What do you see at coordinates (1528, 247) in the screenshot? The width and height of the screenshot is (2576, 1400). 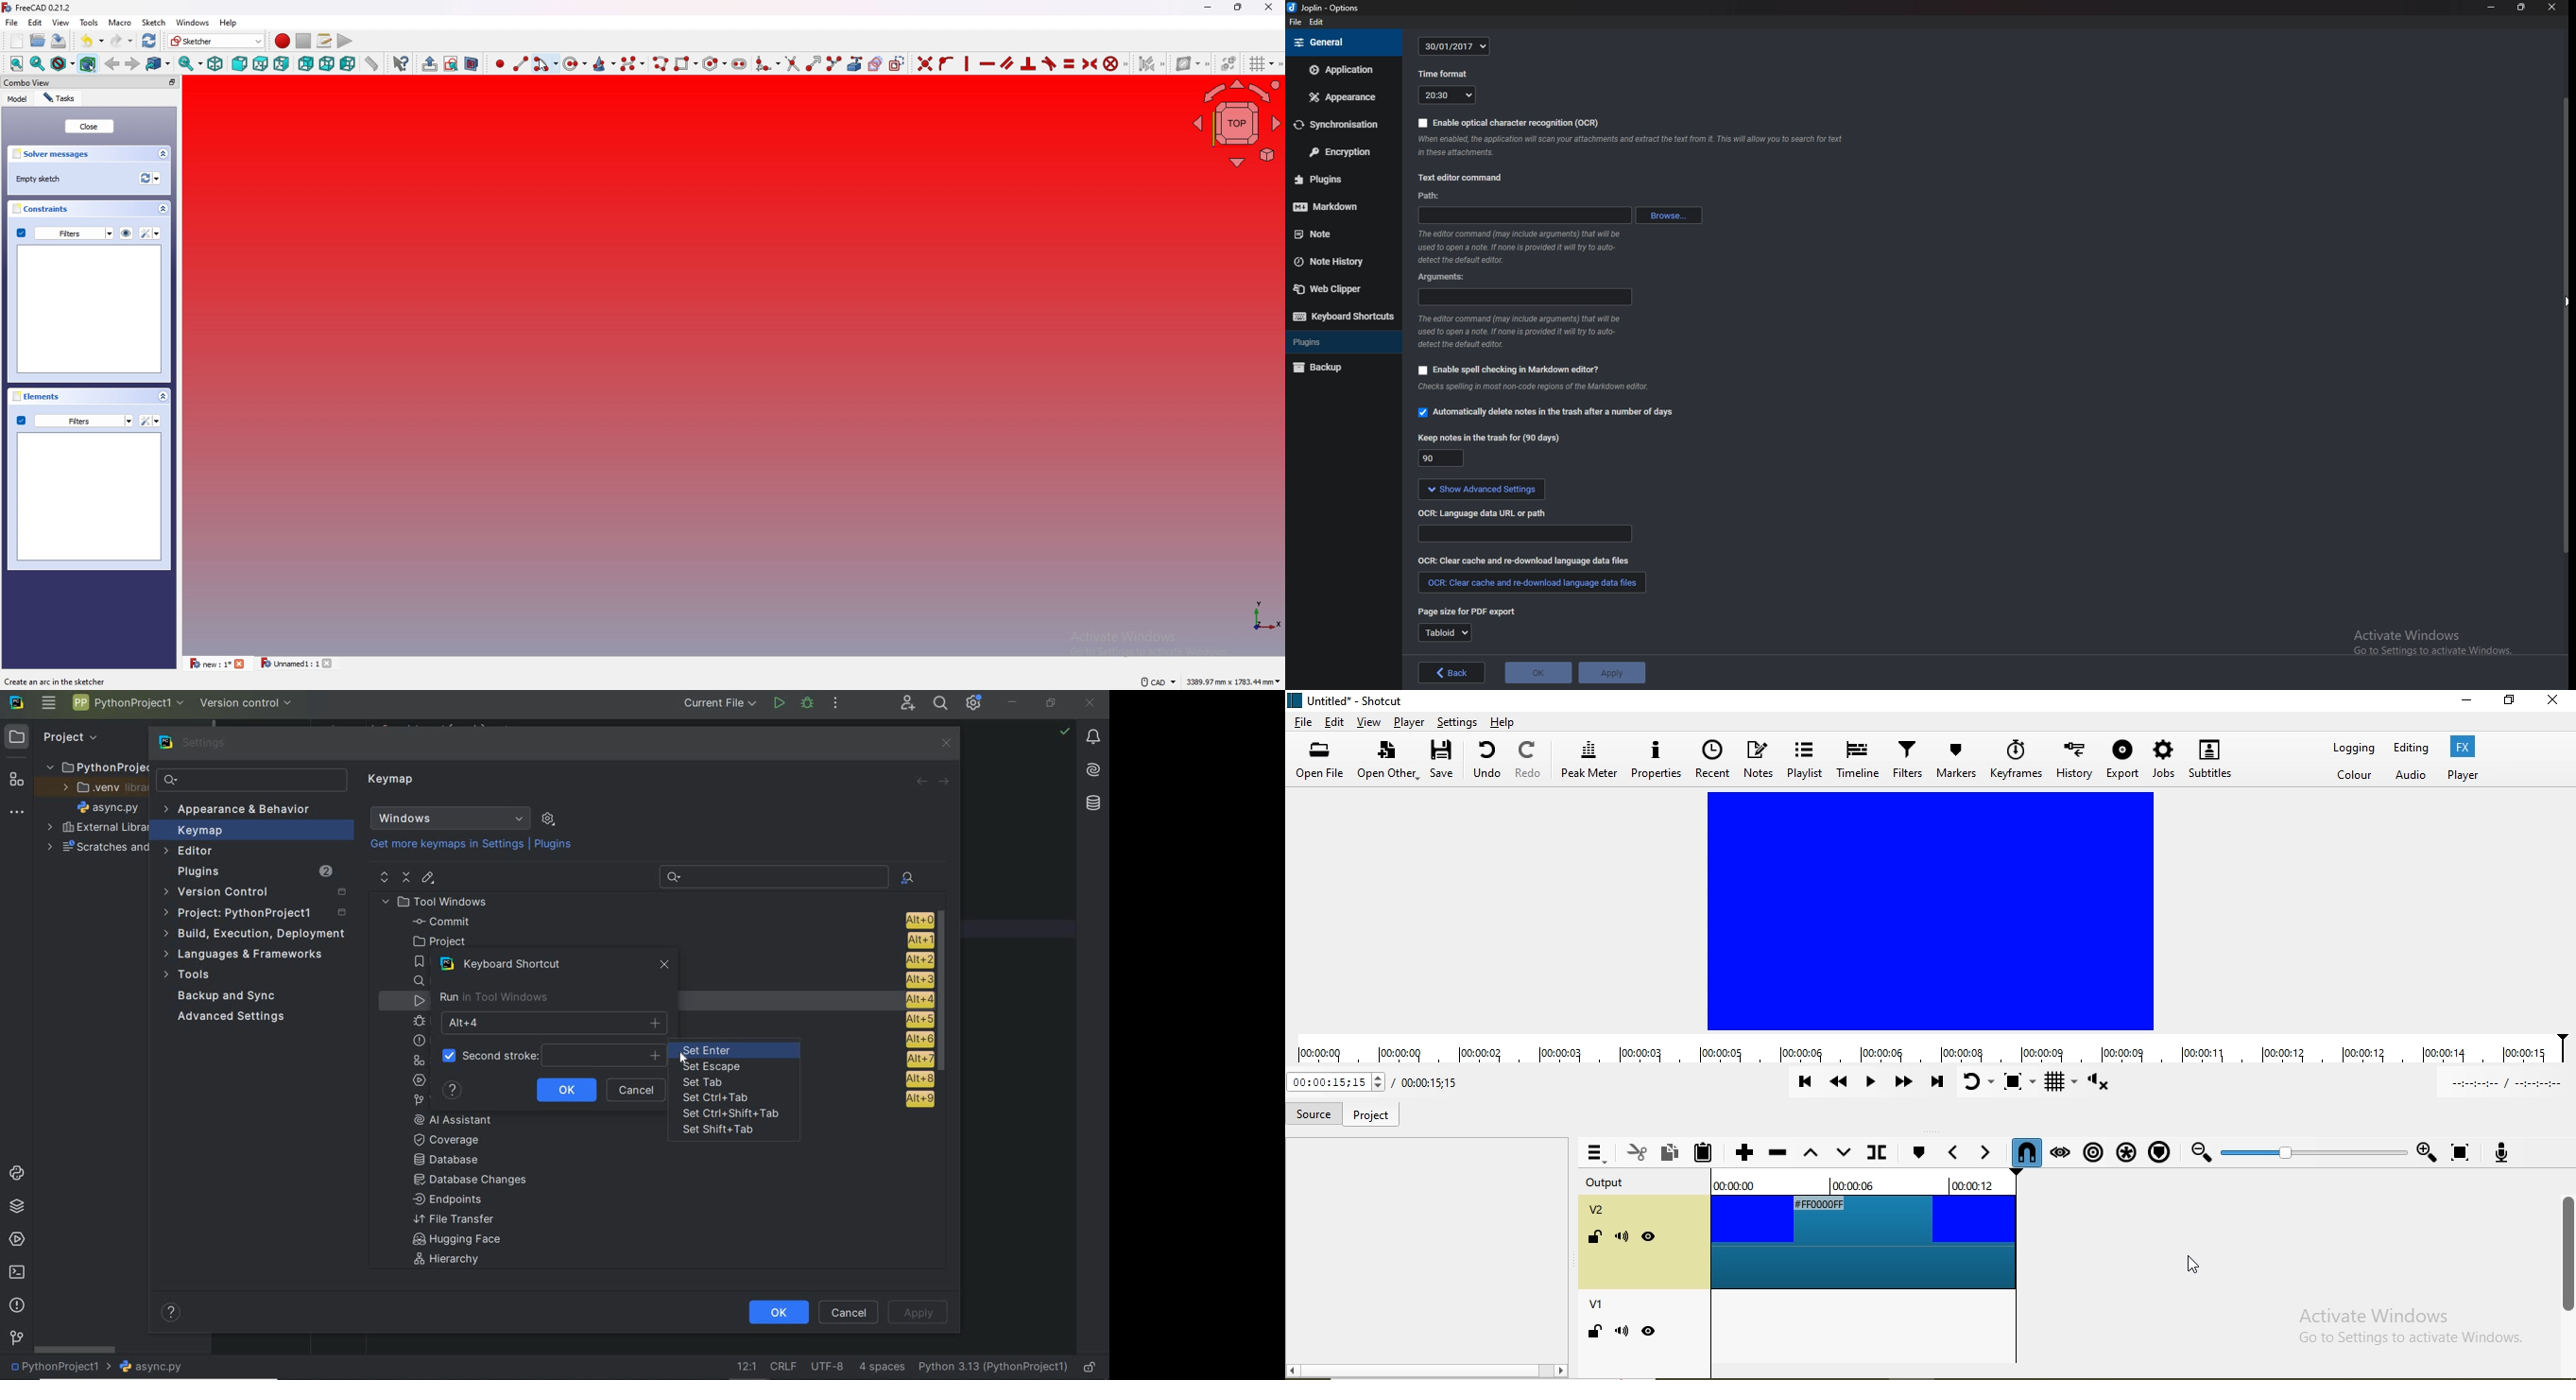 I see `info` at bounding box center [1528, 247].